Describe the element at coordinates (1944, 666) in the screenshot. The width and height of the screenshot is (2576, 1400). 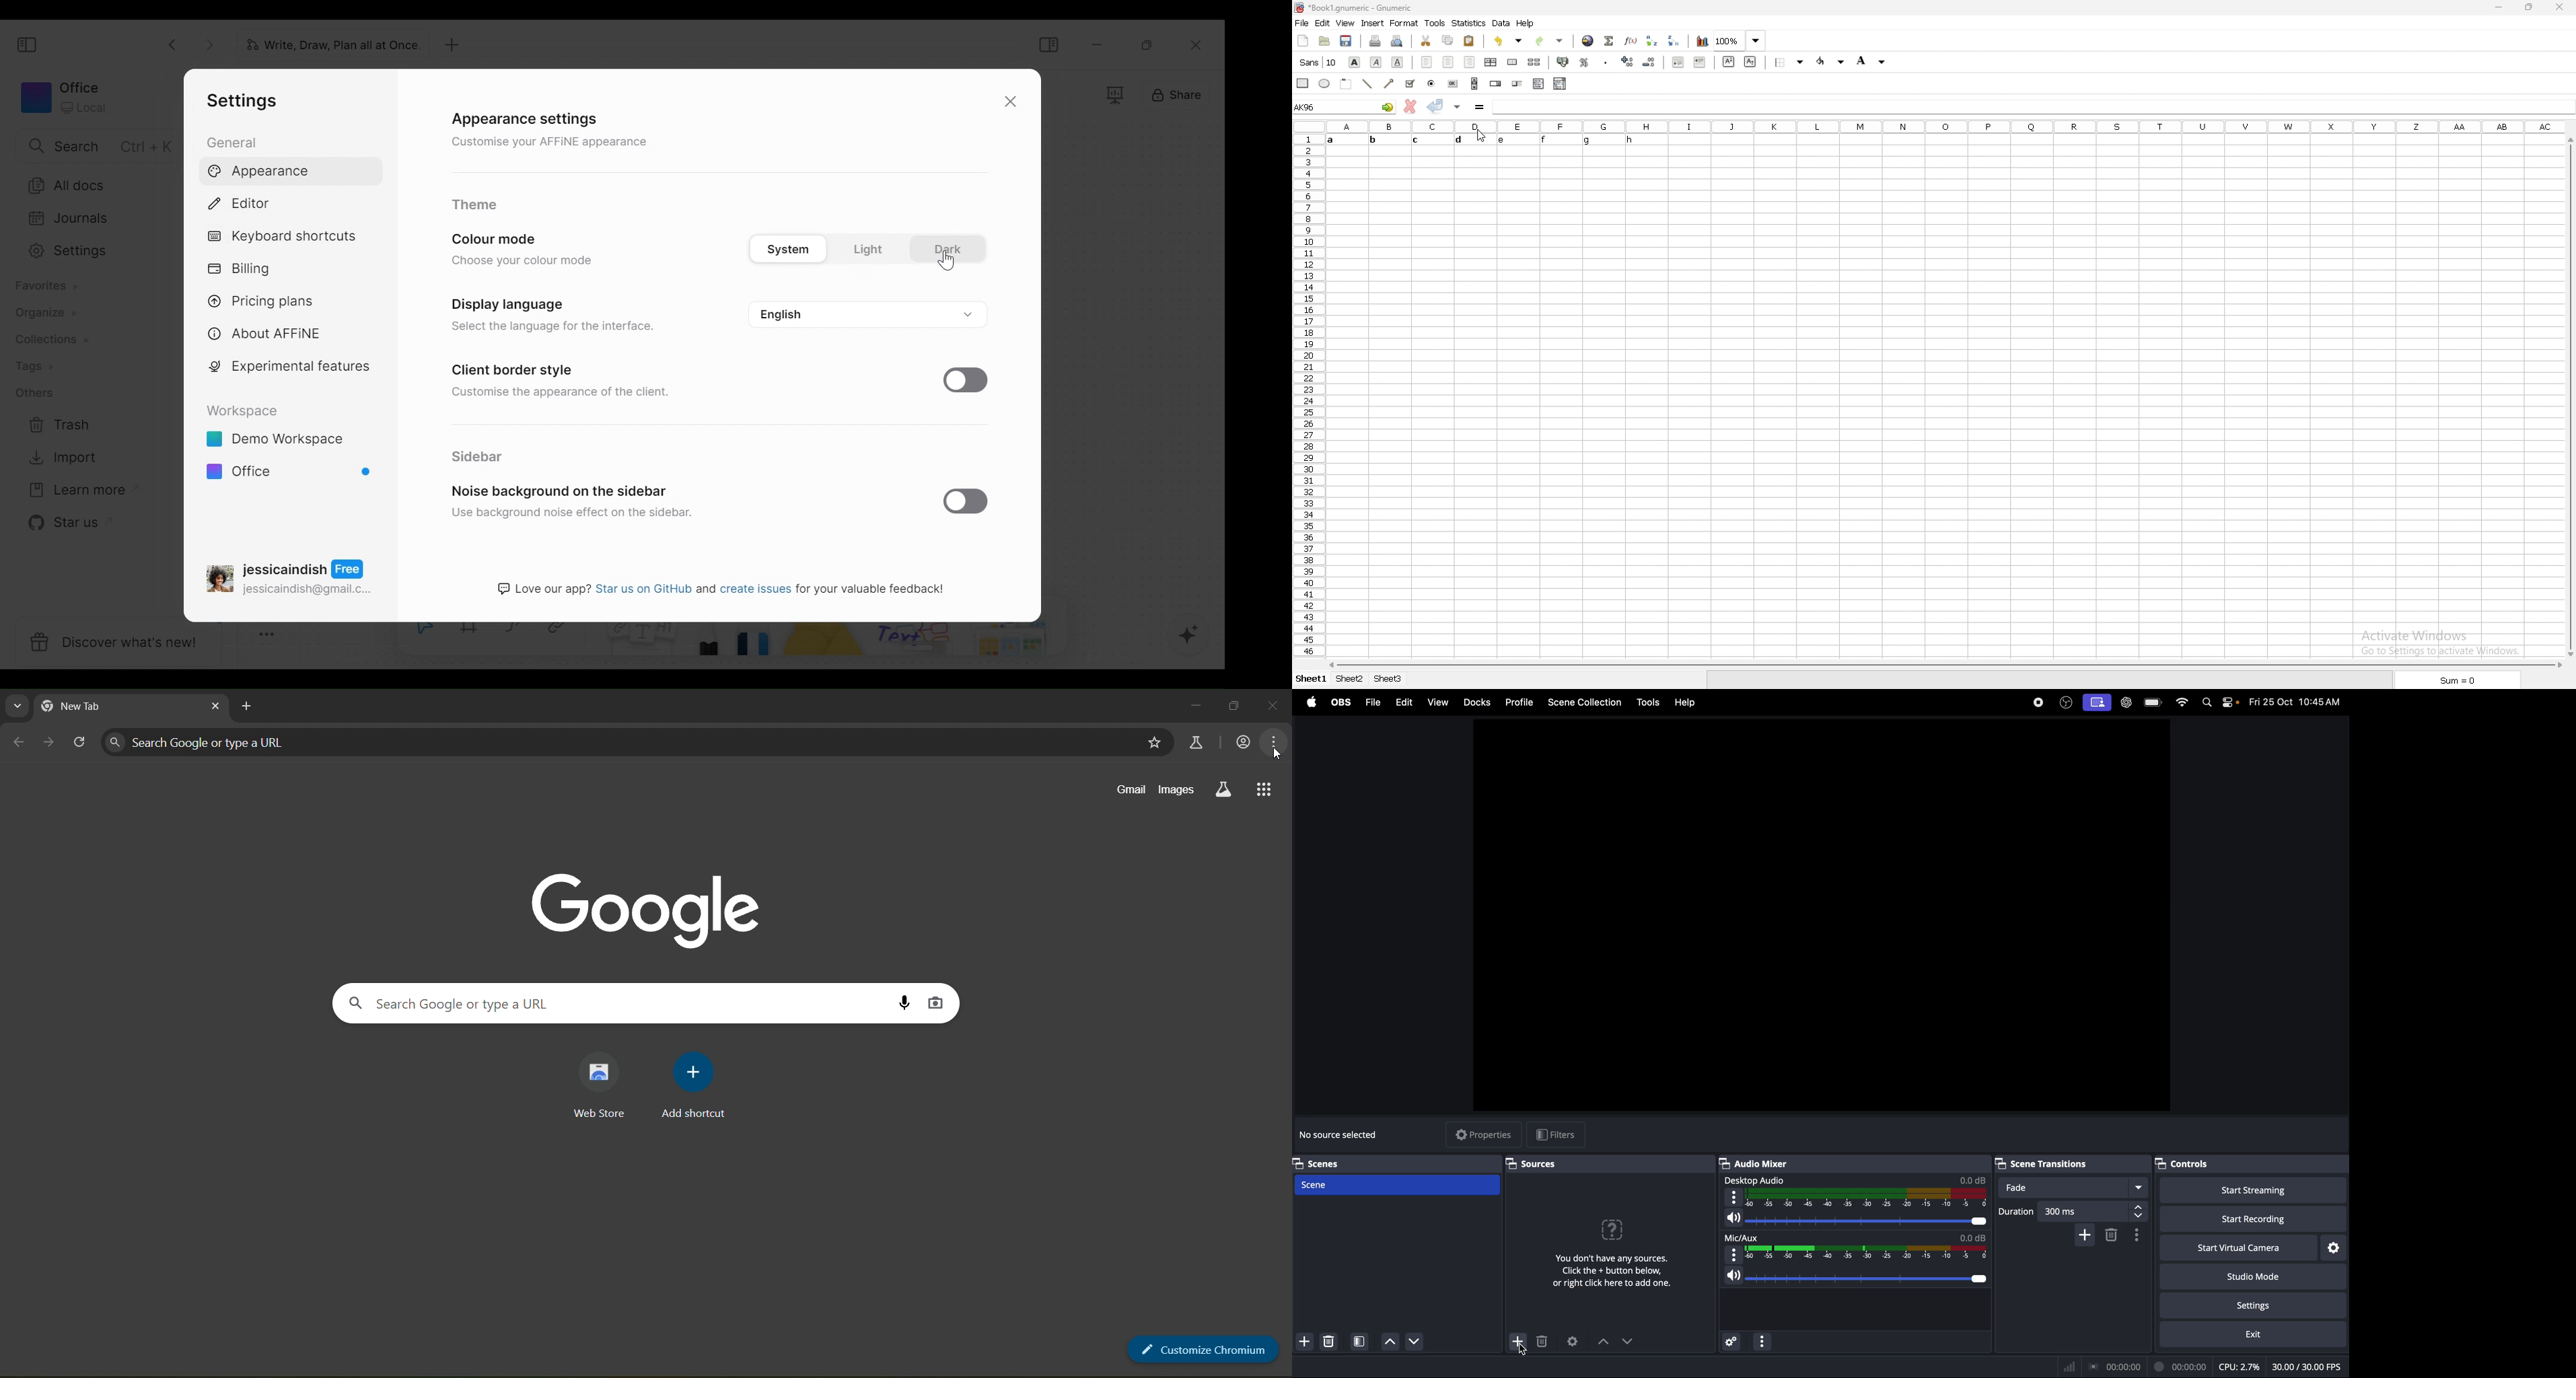
I see `scroll bar` at that location.